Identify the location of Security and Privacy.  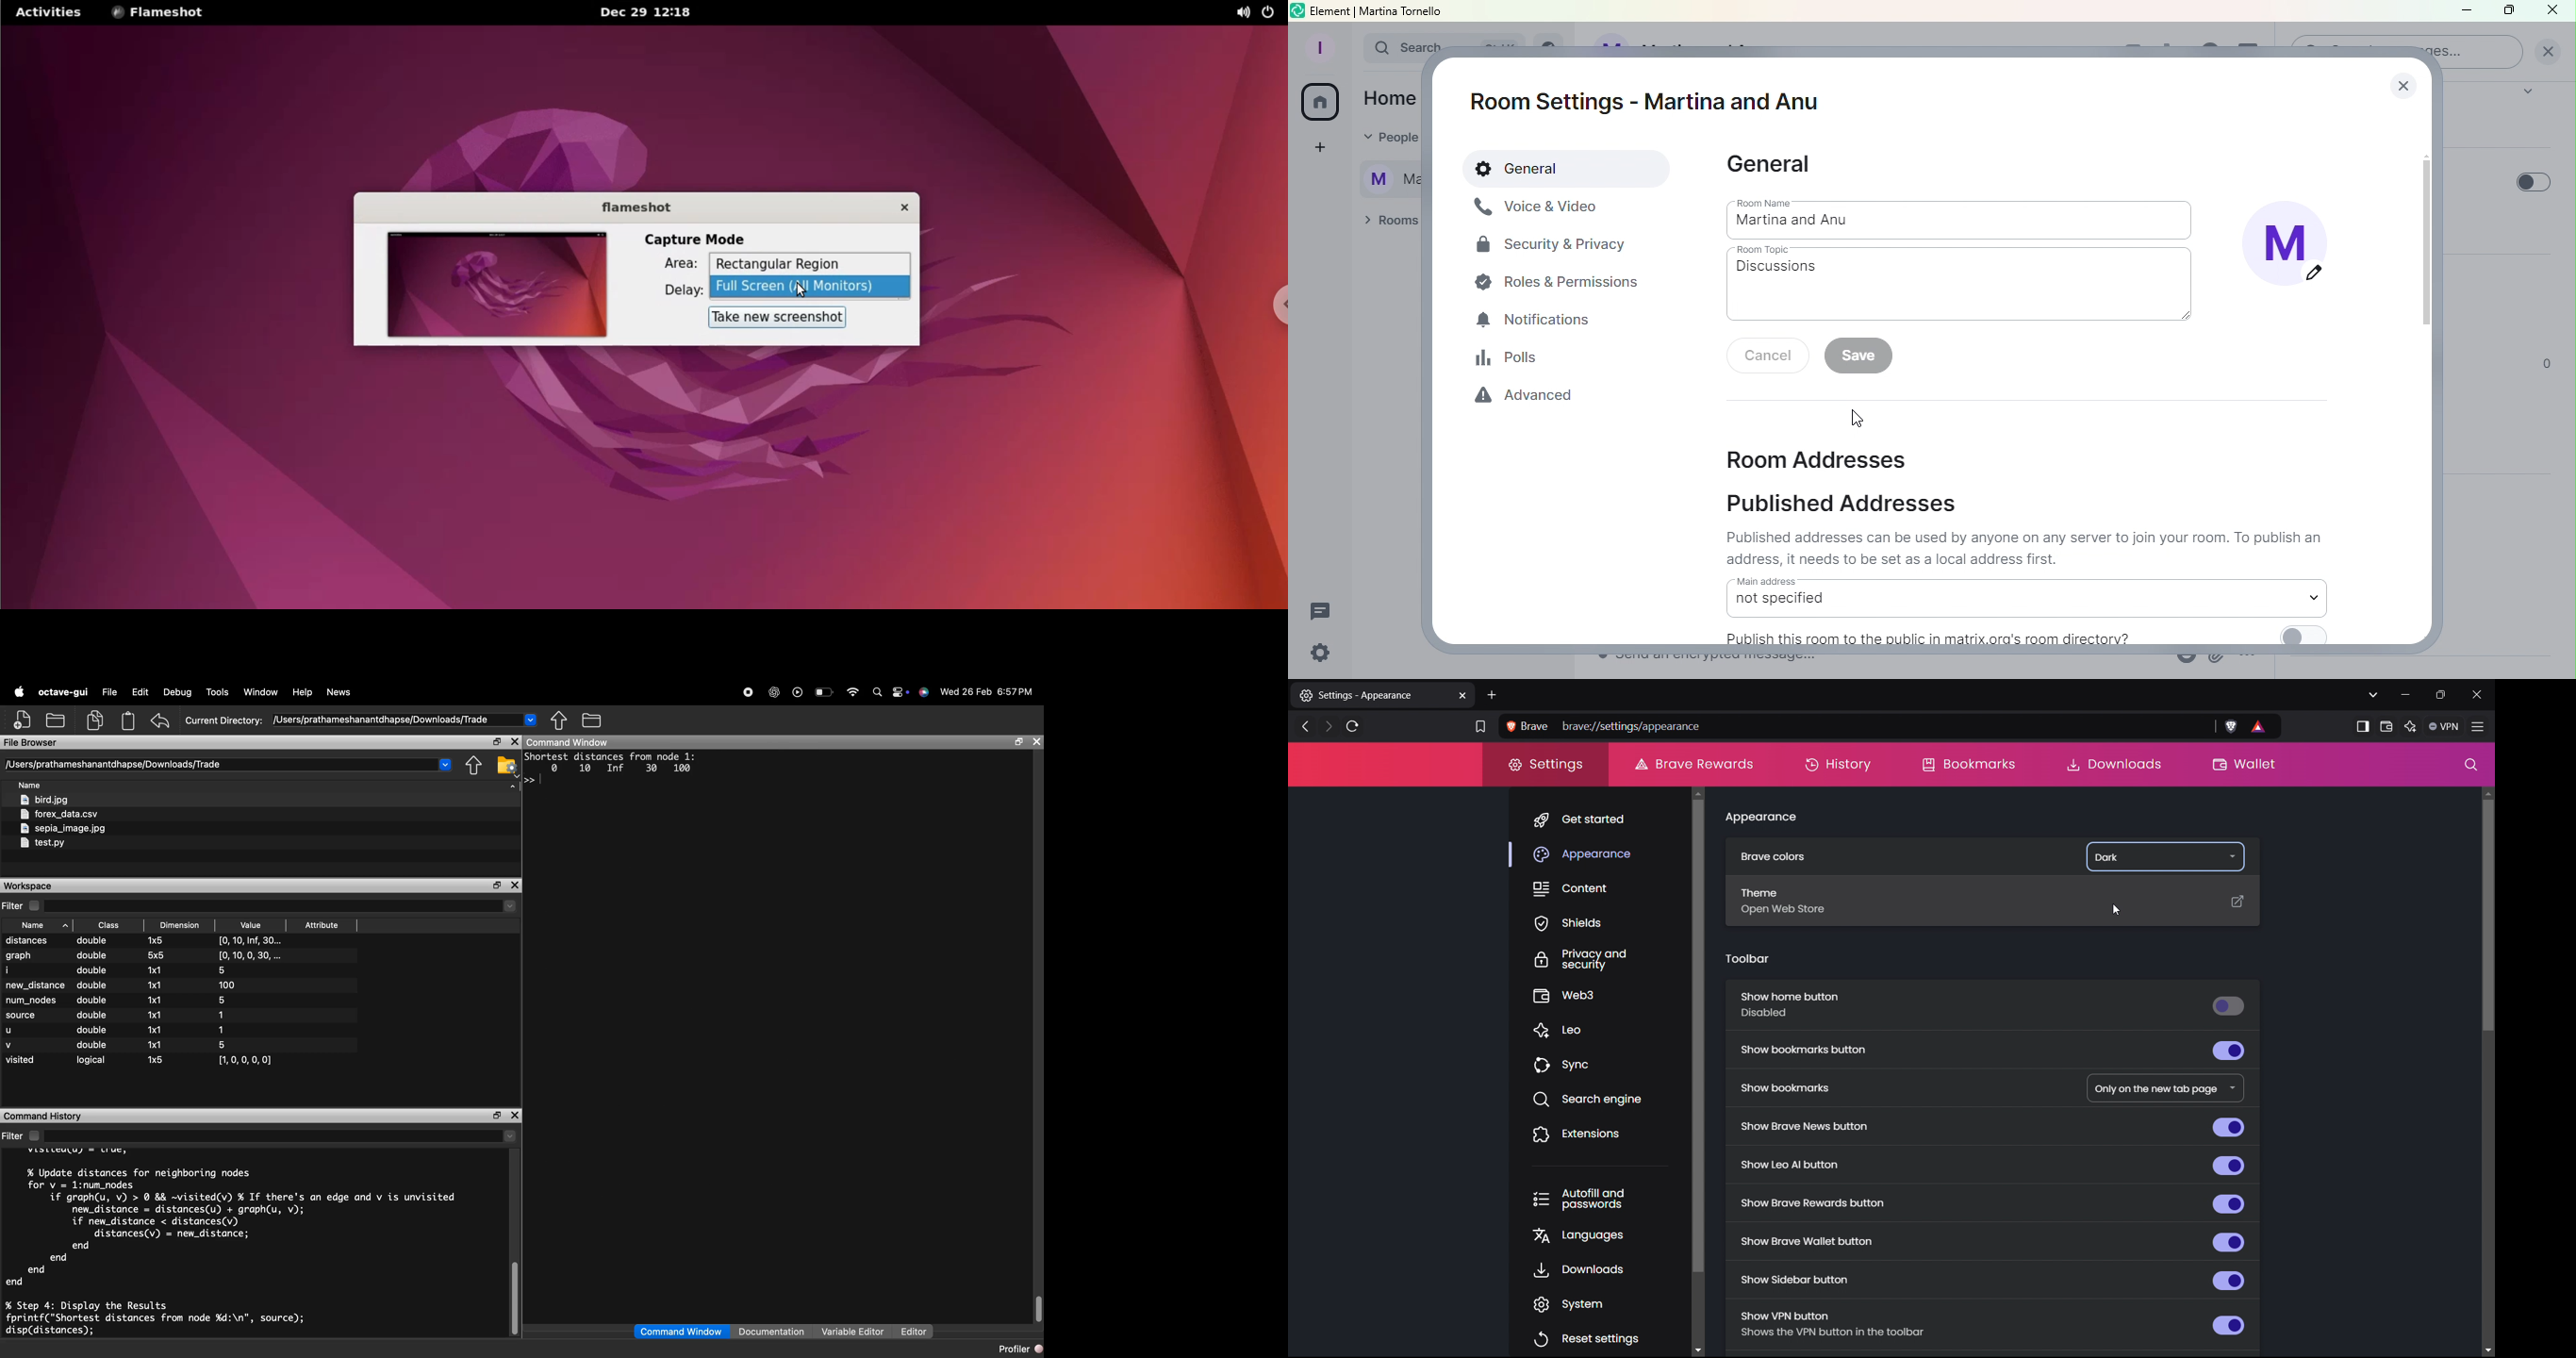
(1552, 248).